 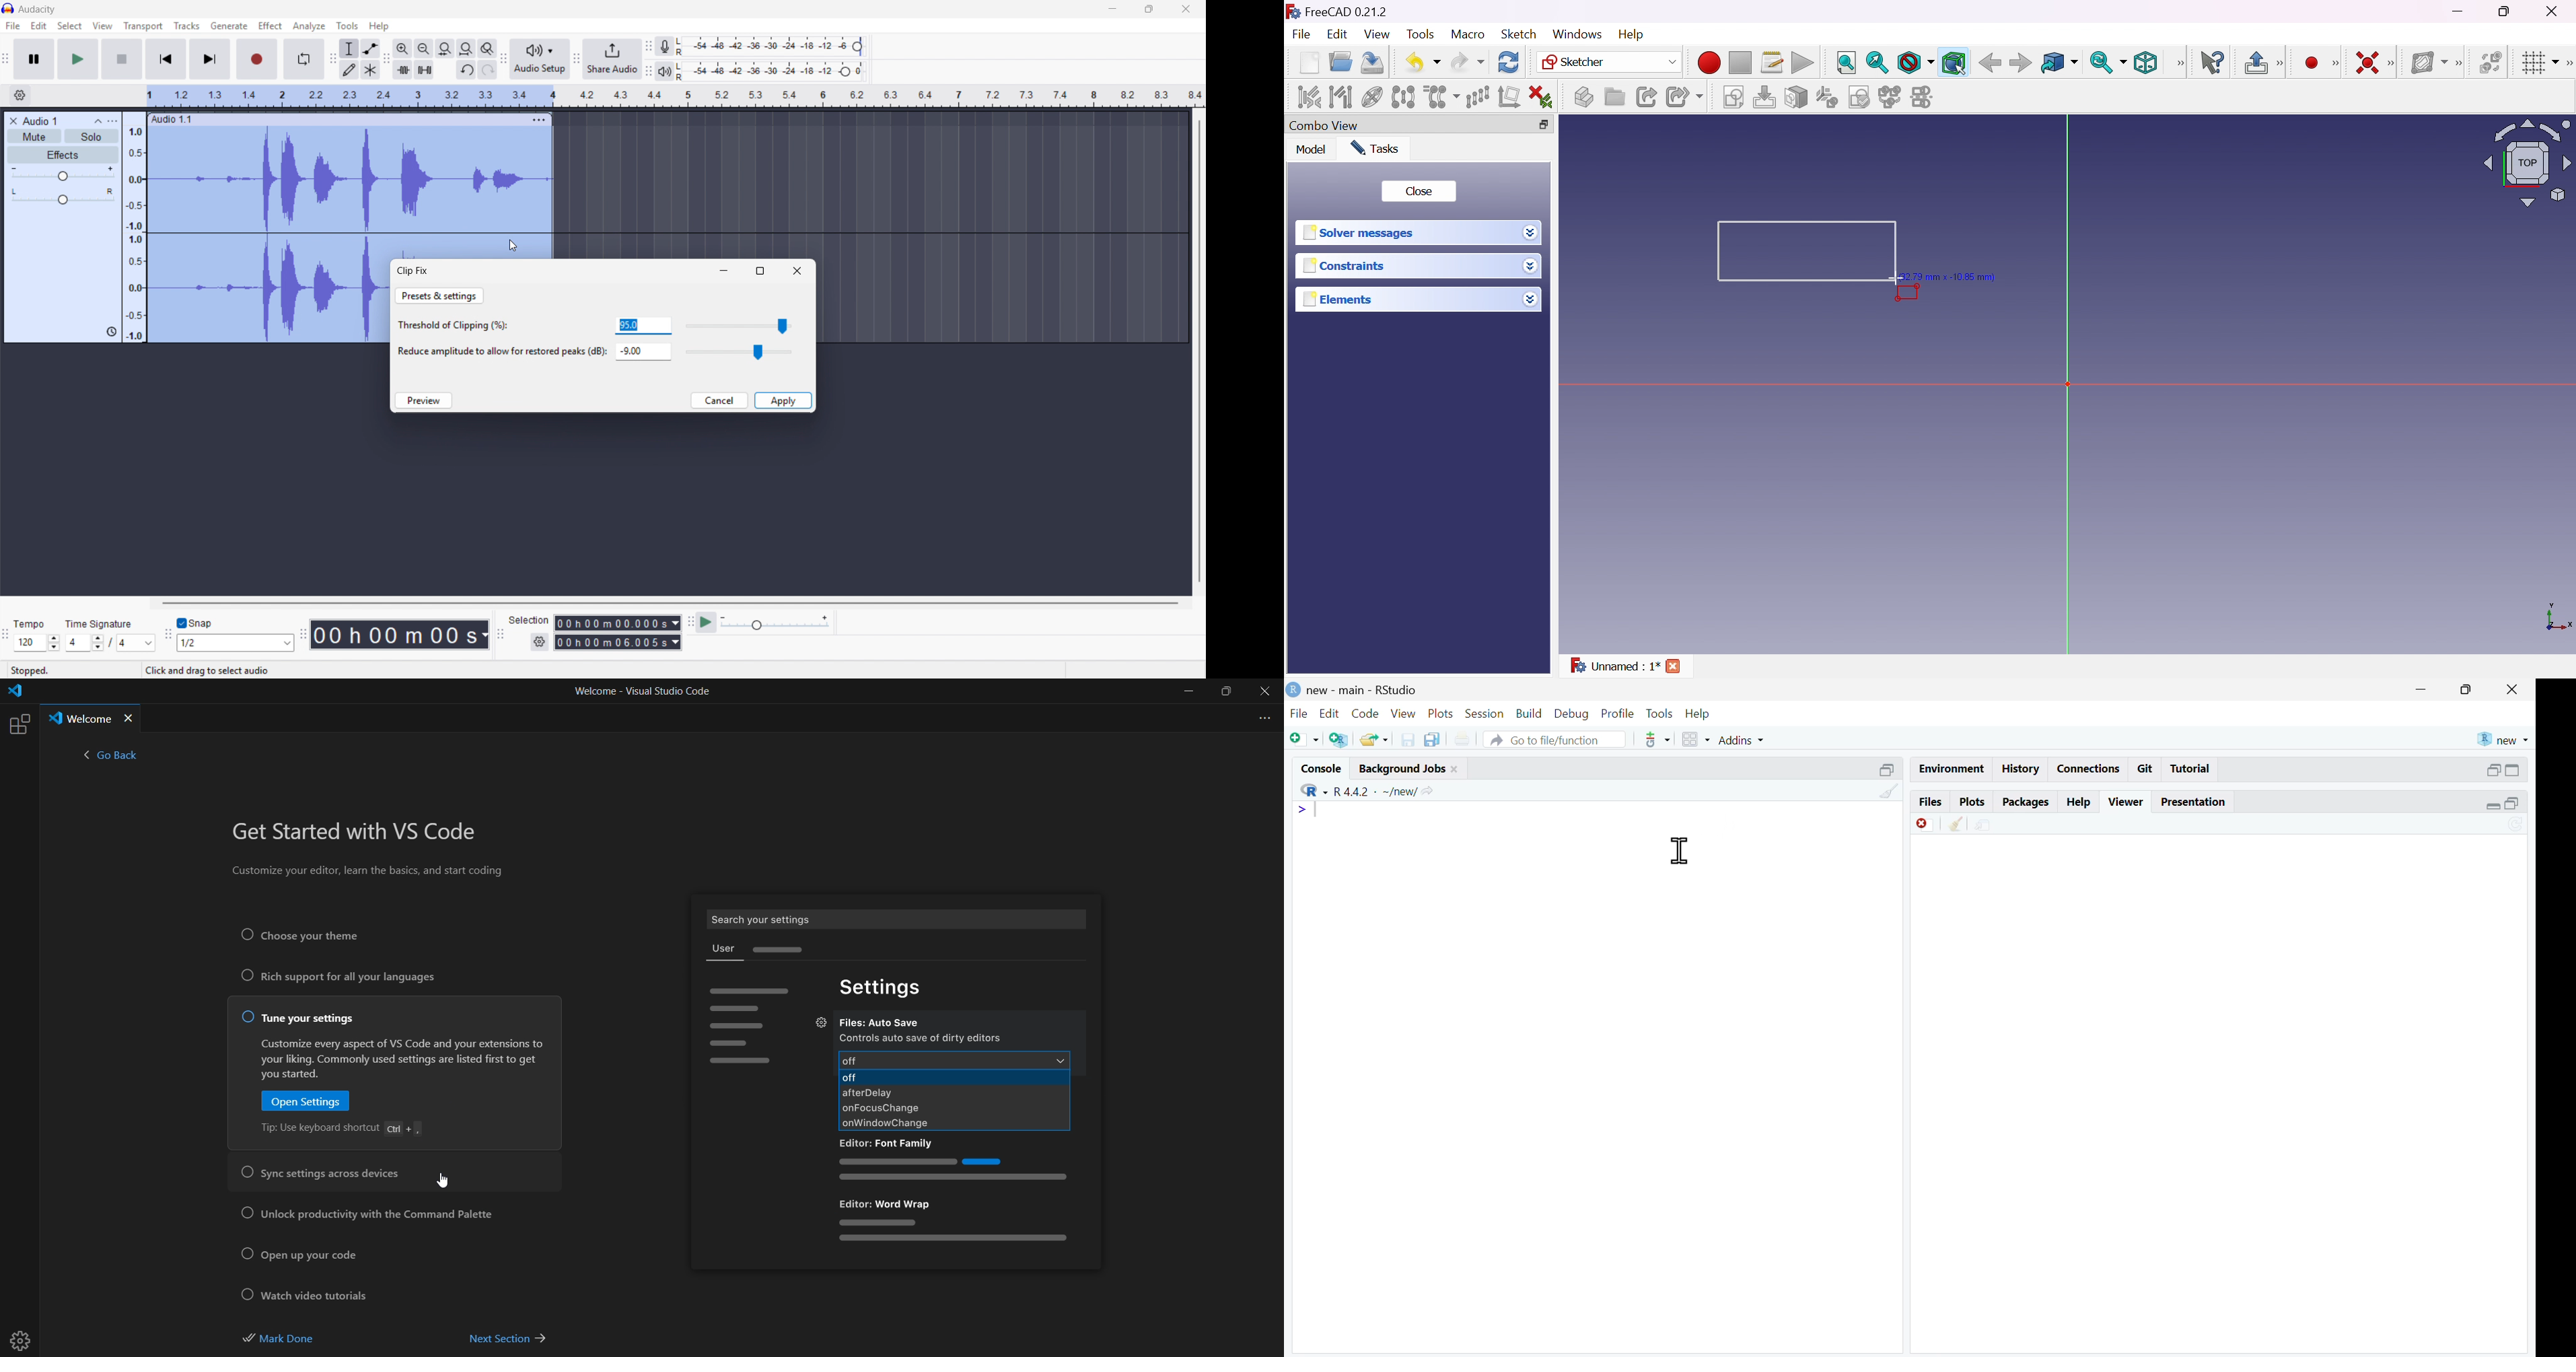 I want to click on enviornment, so click(x=1951, y=768).